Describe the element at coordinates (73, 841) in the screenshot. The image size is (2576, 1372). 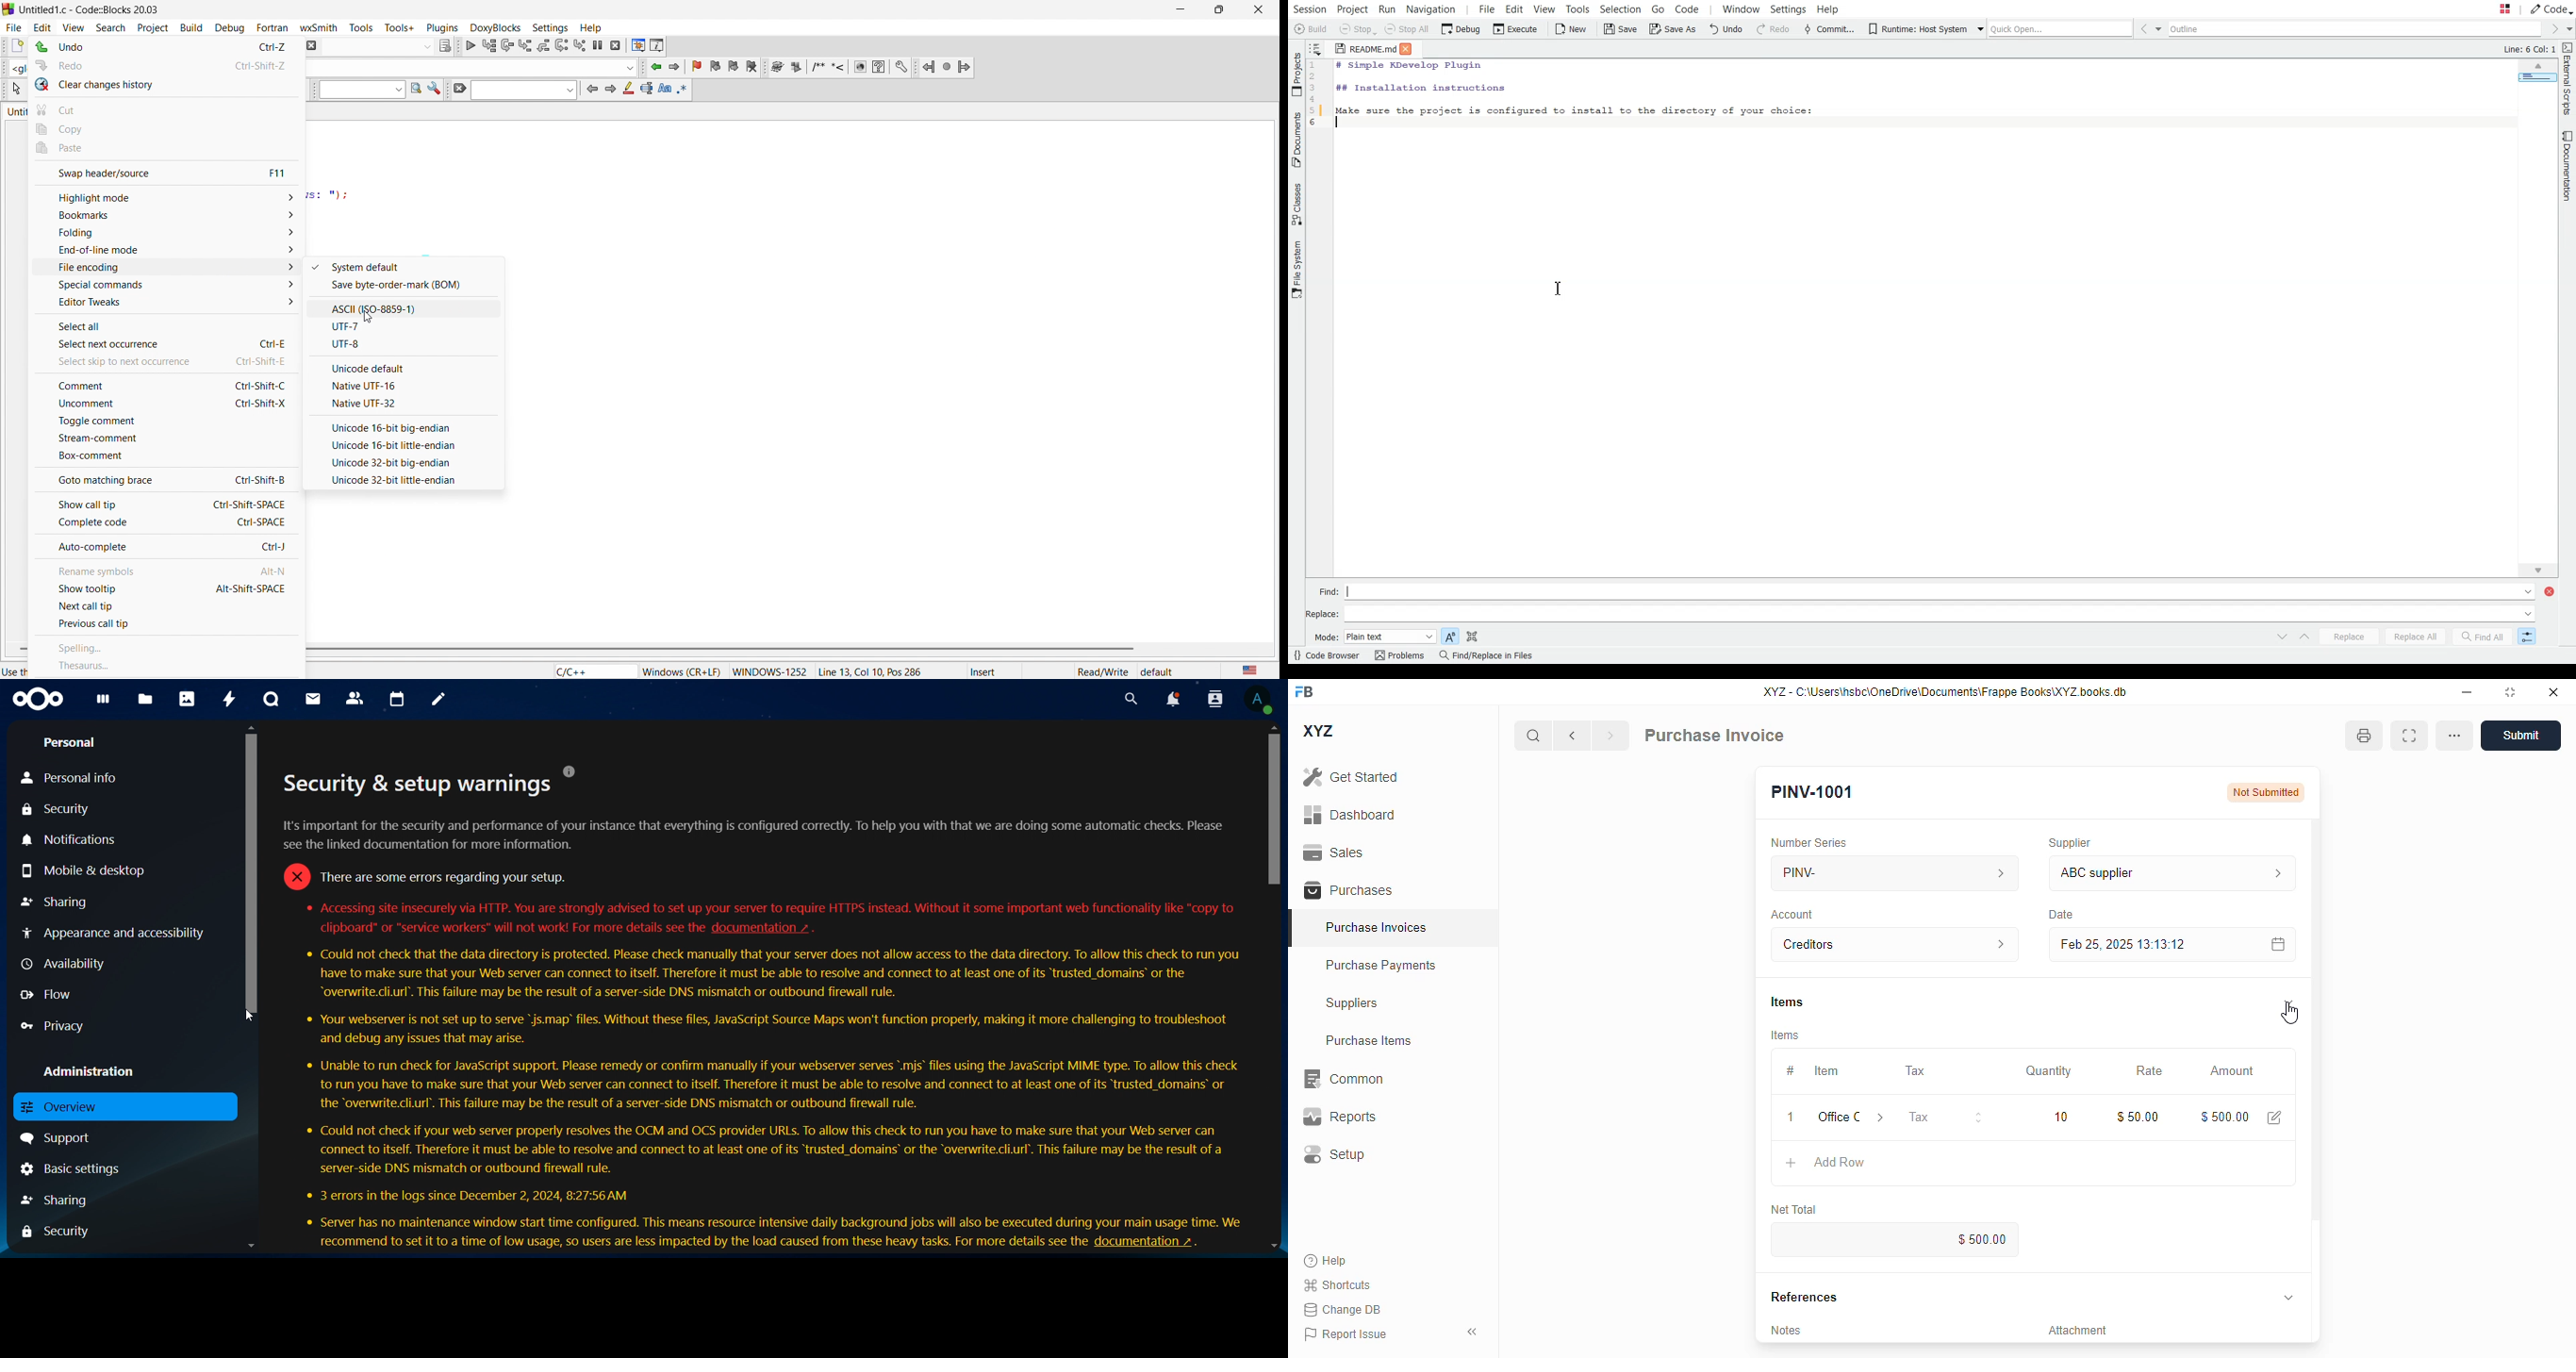
I see `notifications` at that location.